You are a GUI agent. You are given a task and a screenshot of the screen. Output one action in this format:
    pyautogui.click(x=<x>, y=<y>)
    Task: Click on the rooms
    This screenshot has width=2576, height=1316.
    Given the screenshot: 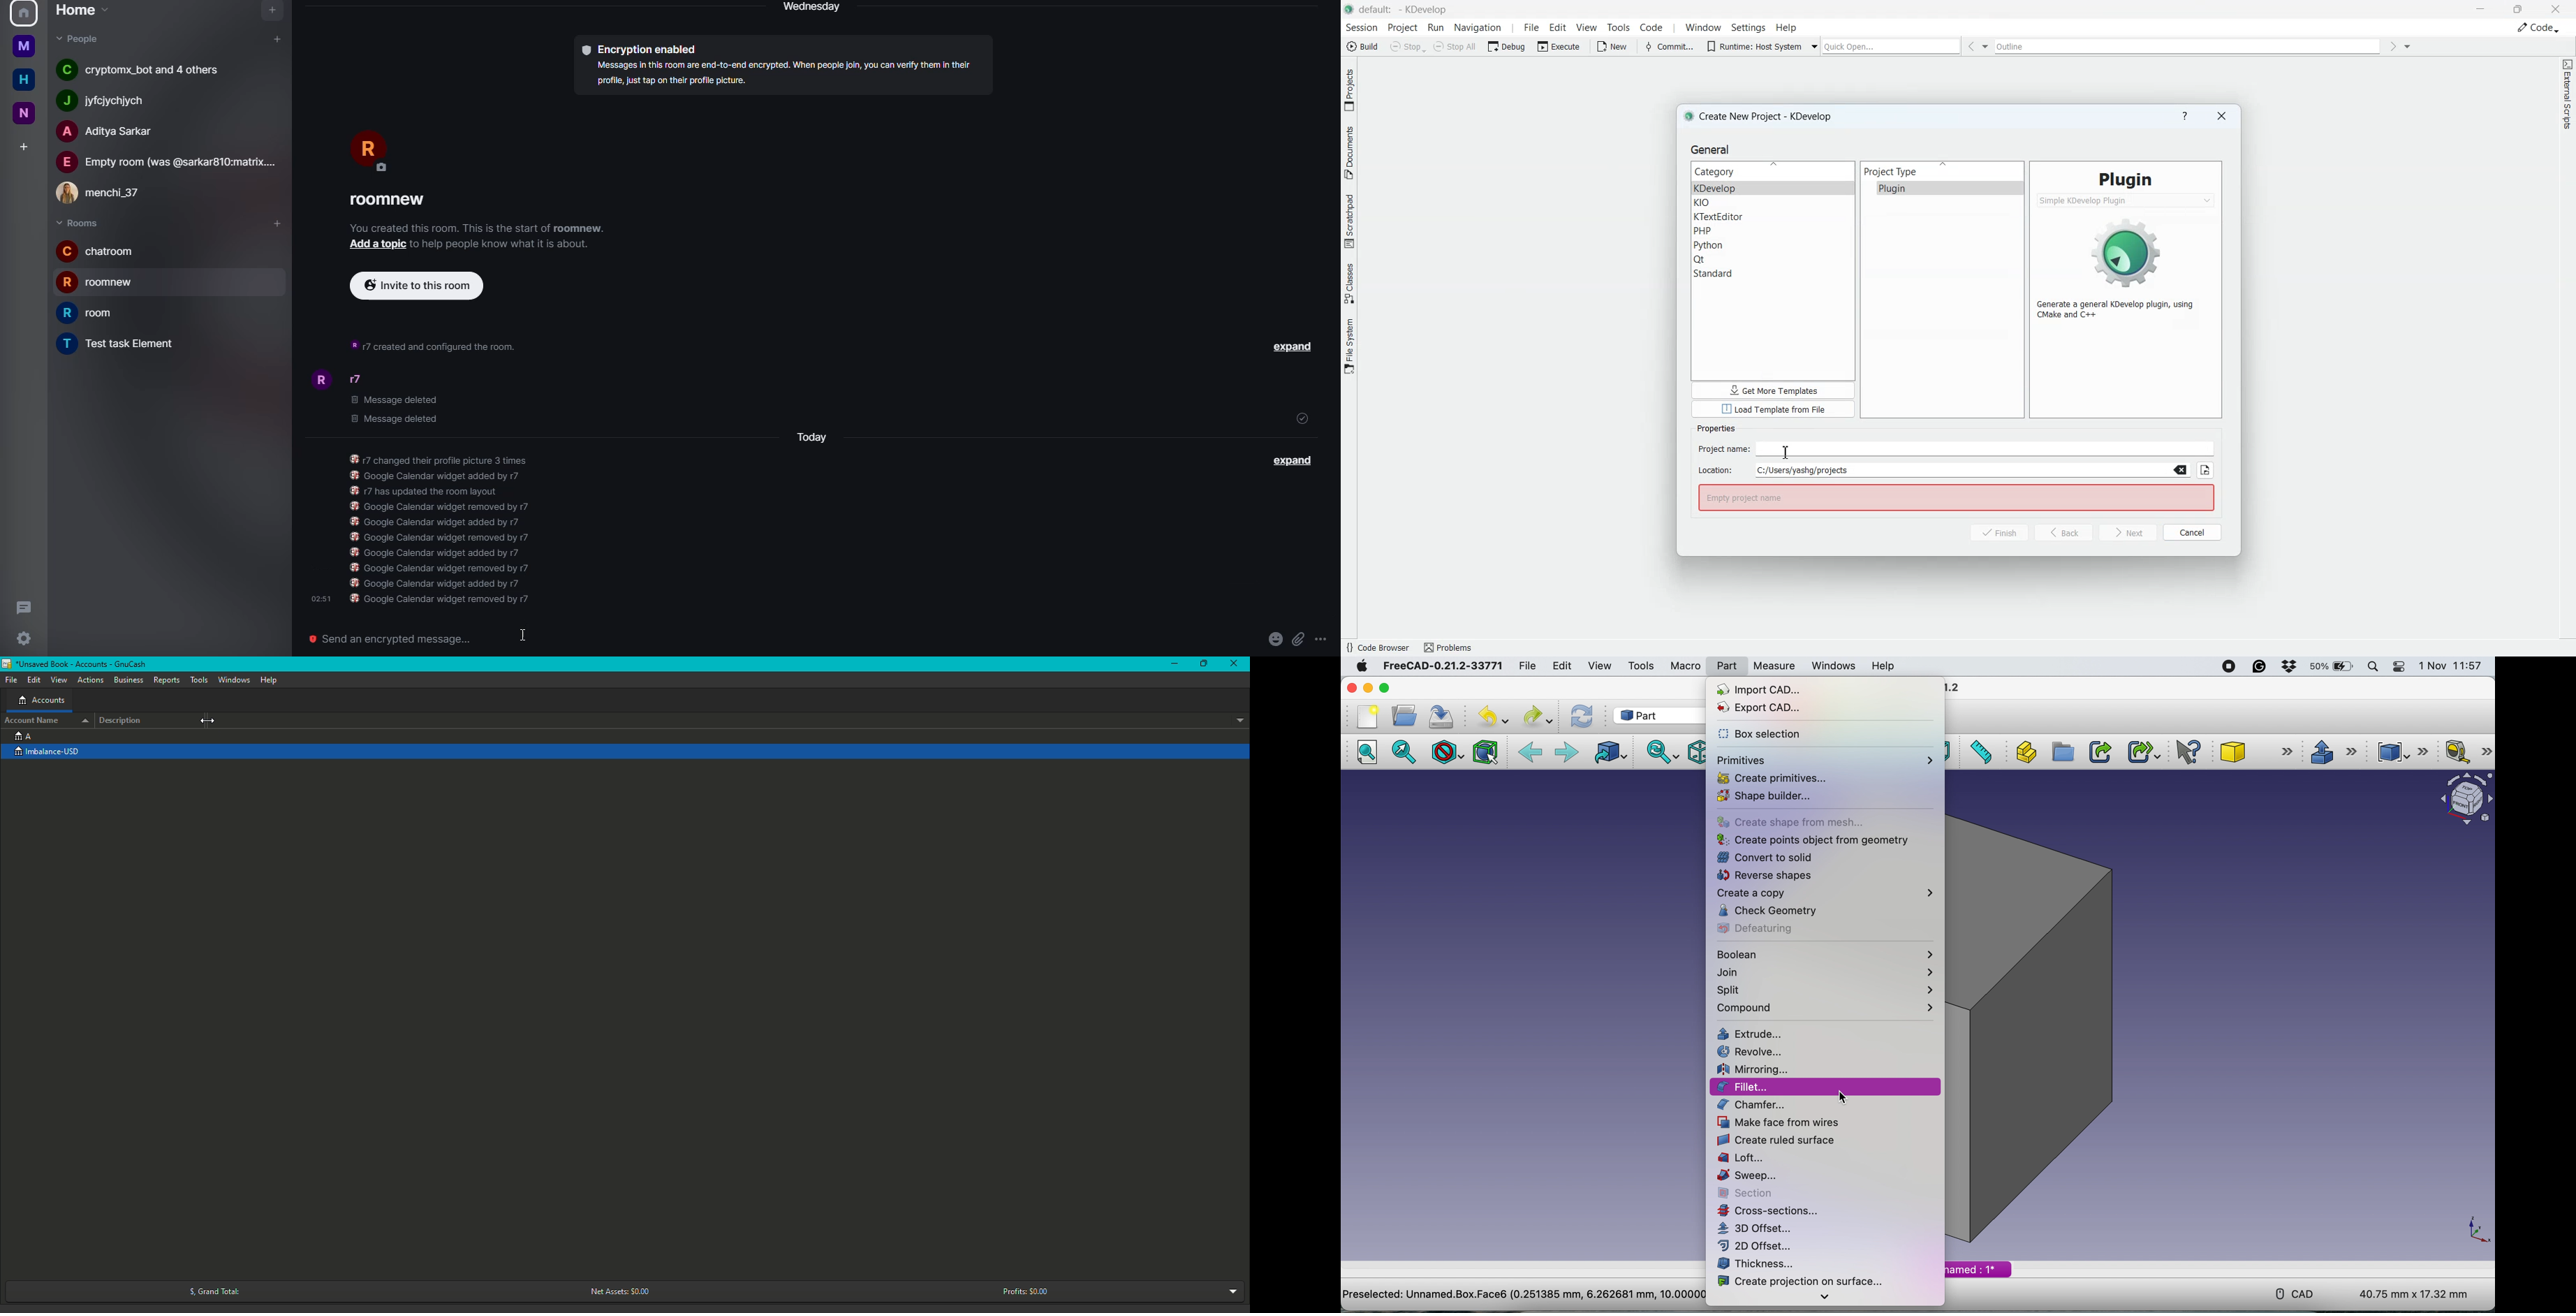 What is the action you would take?
    pyautogui.click(x=78, y=222)
    